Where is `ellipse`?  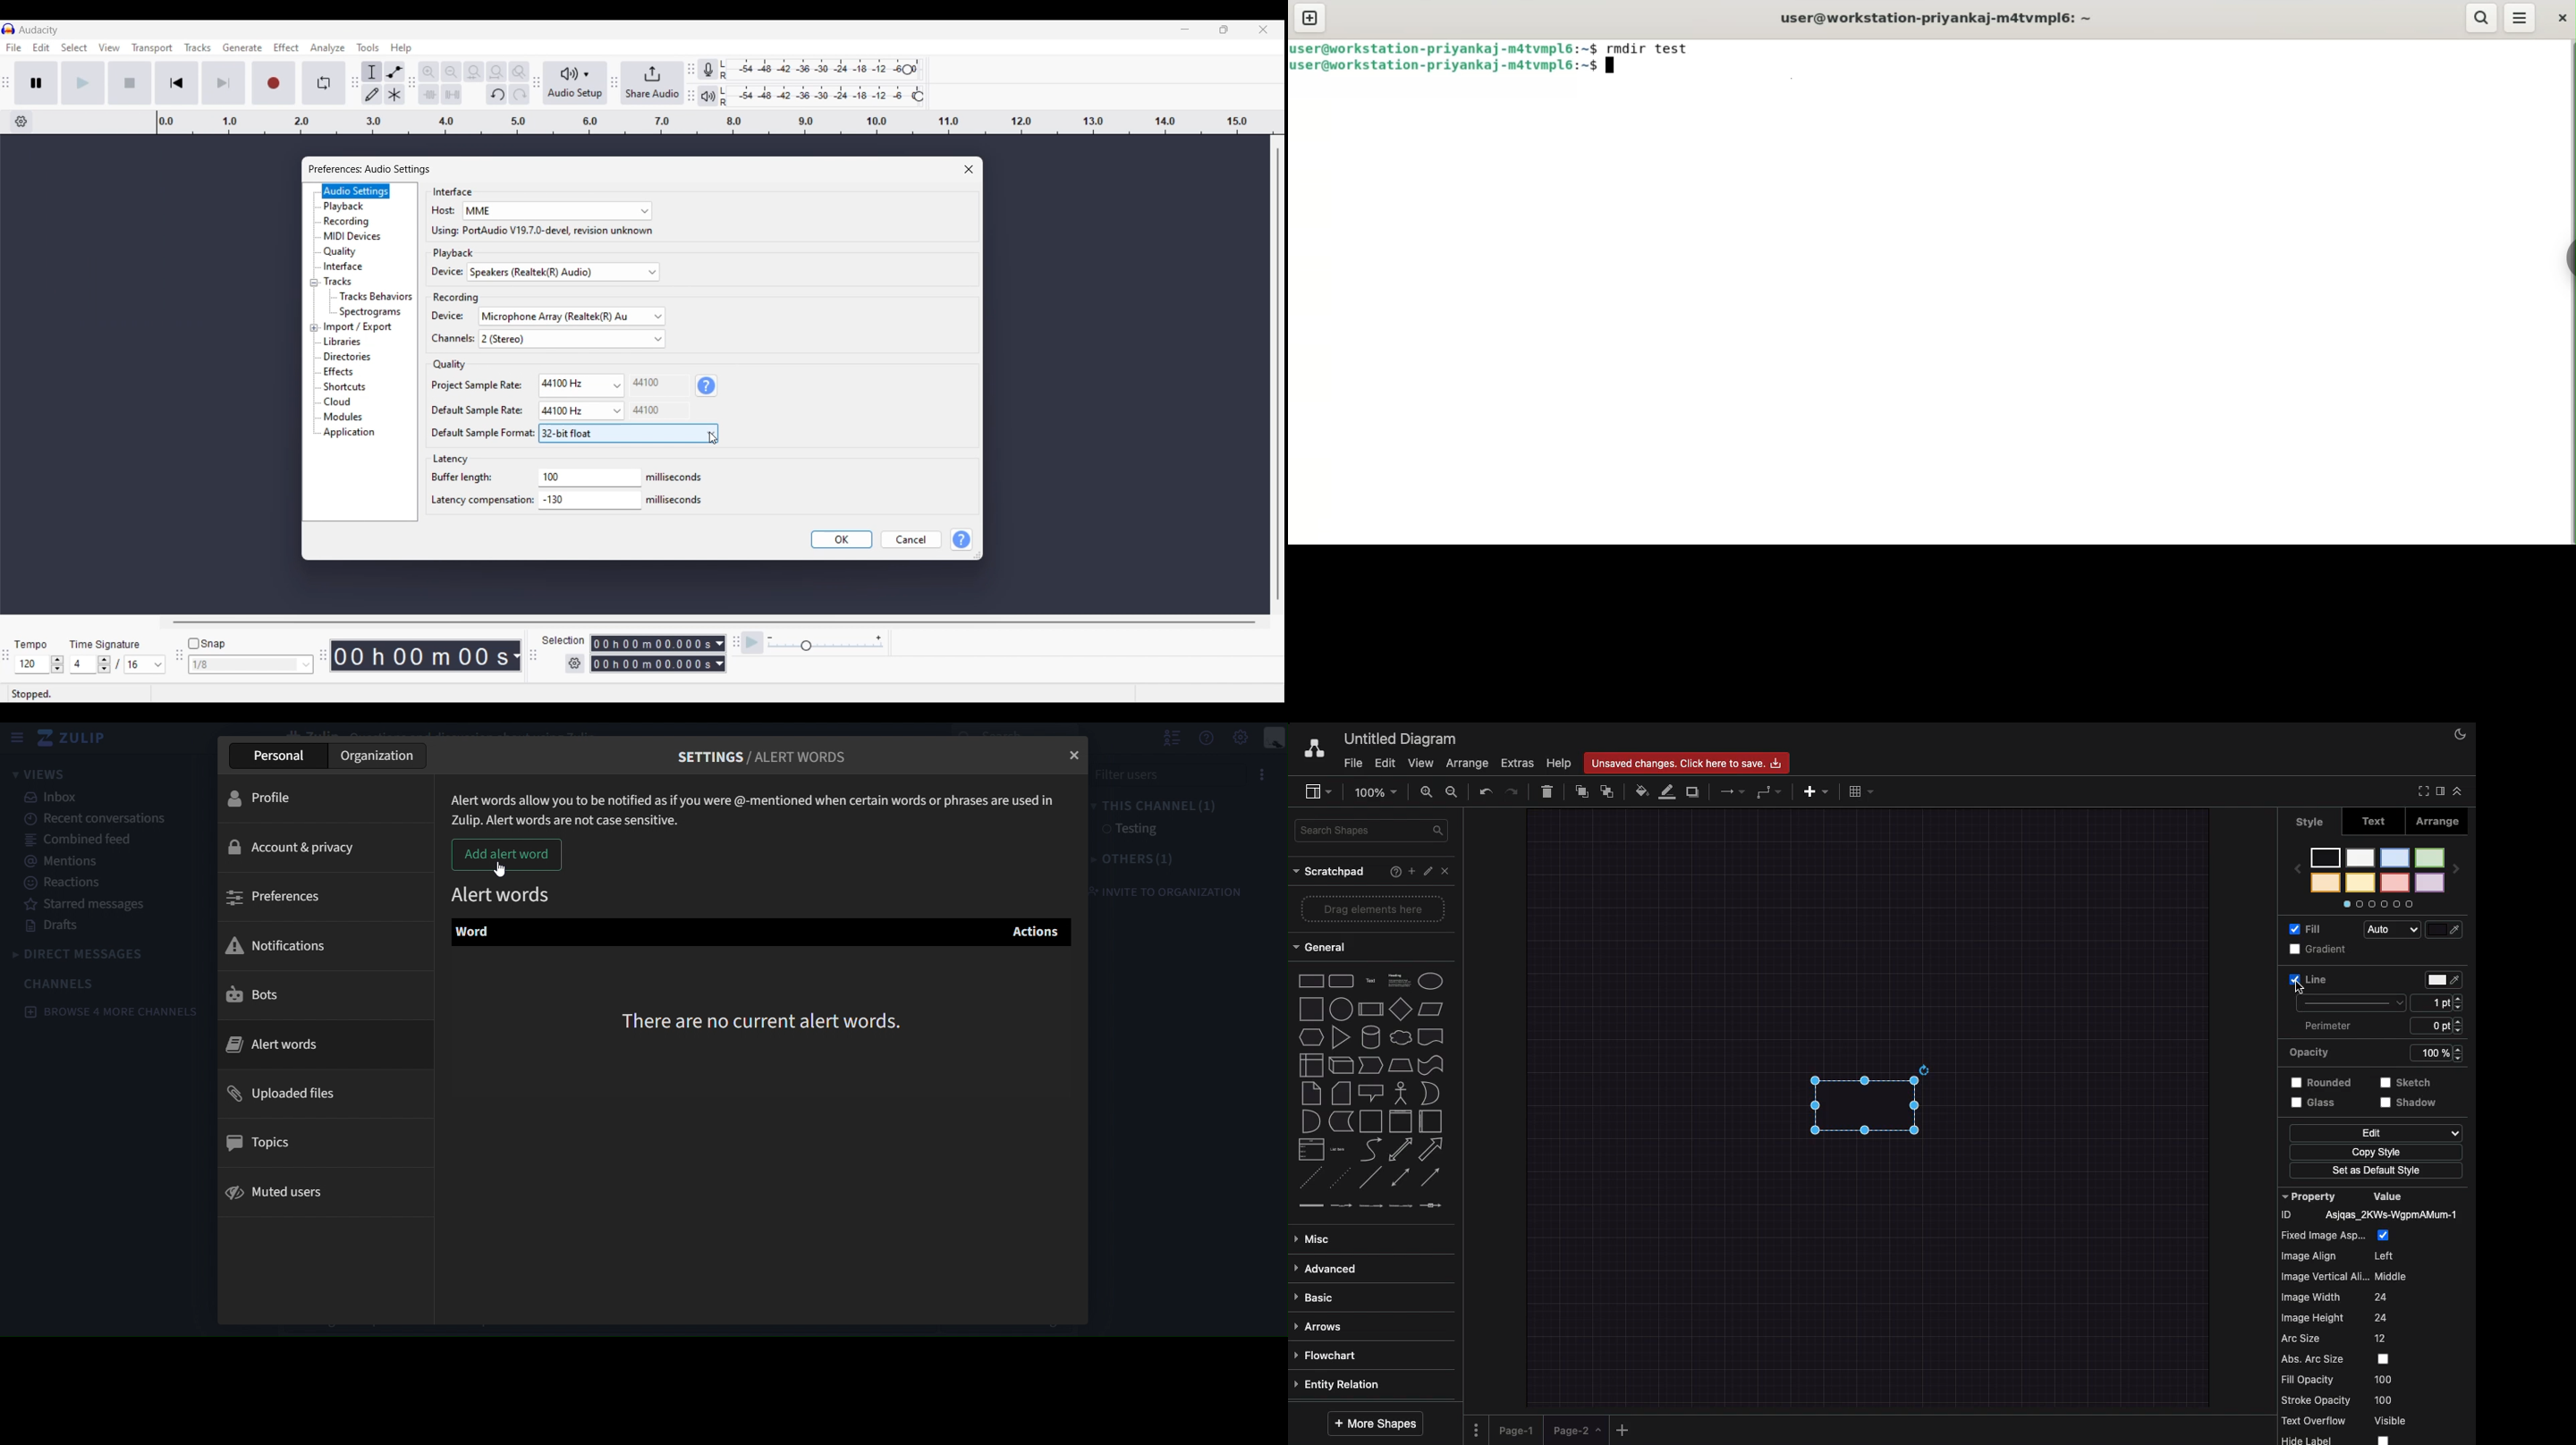 ellipse is located at coordinates (1431, 978).